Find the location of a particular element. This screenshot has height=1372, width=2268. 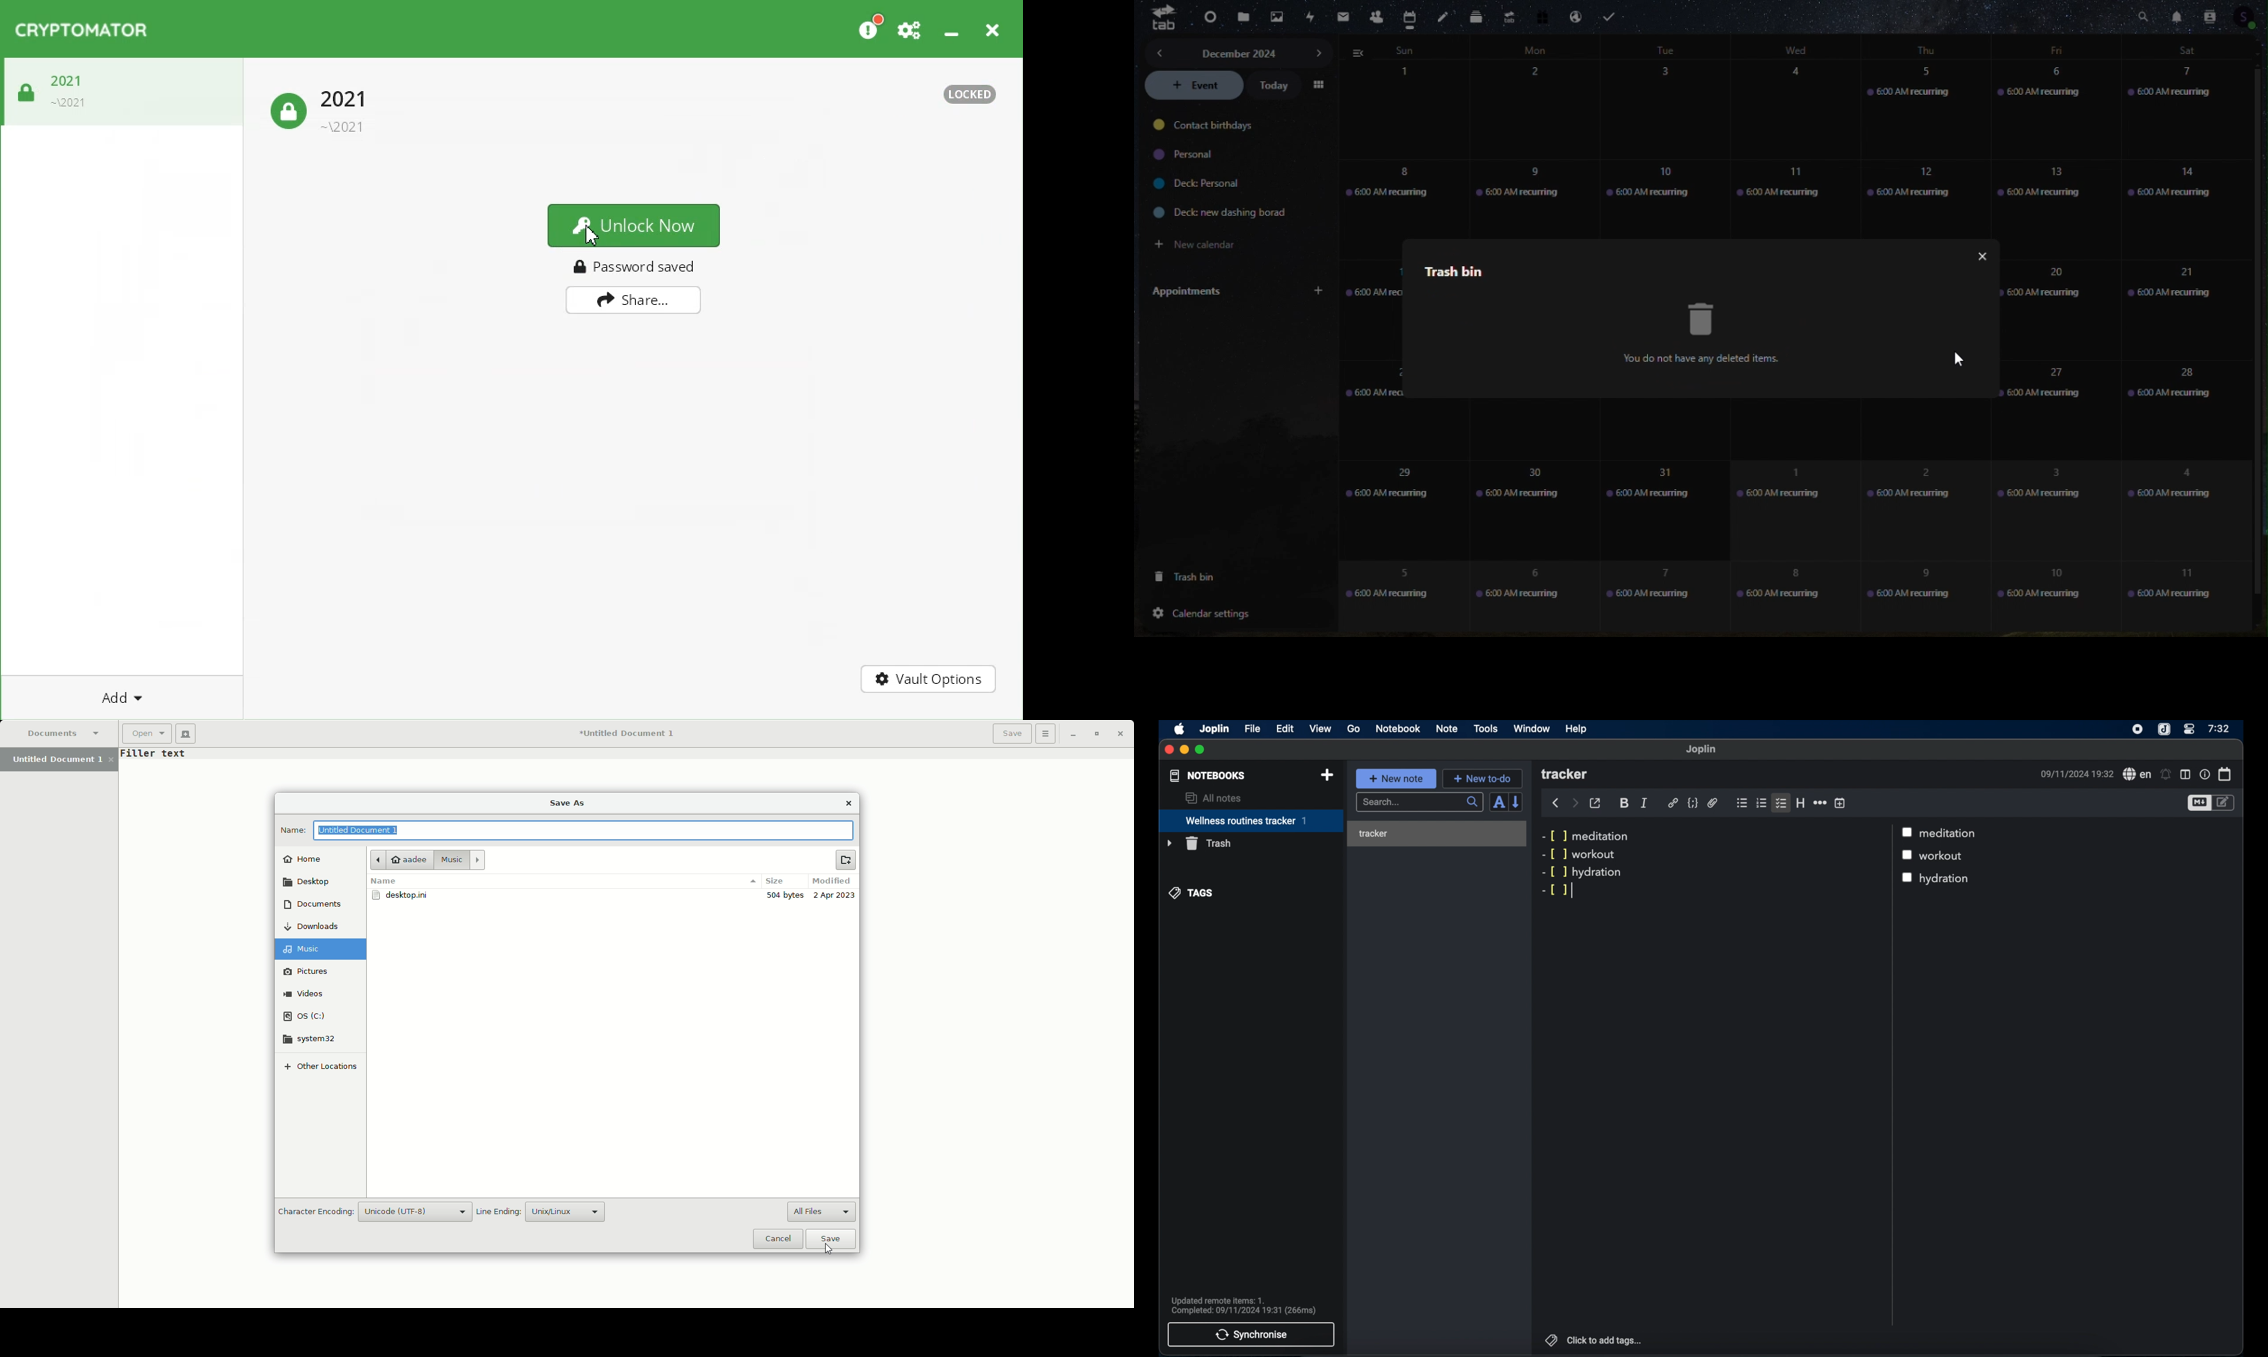

file is located at coordinates (1252, 728).